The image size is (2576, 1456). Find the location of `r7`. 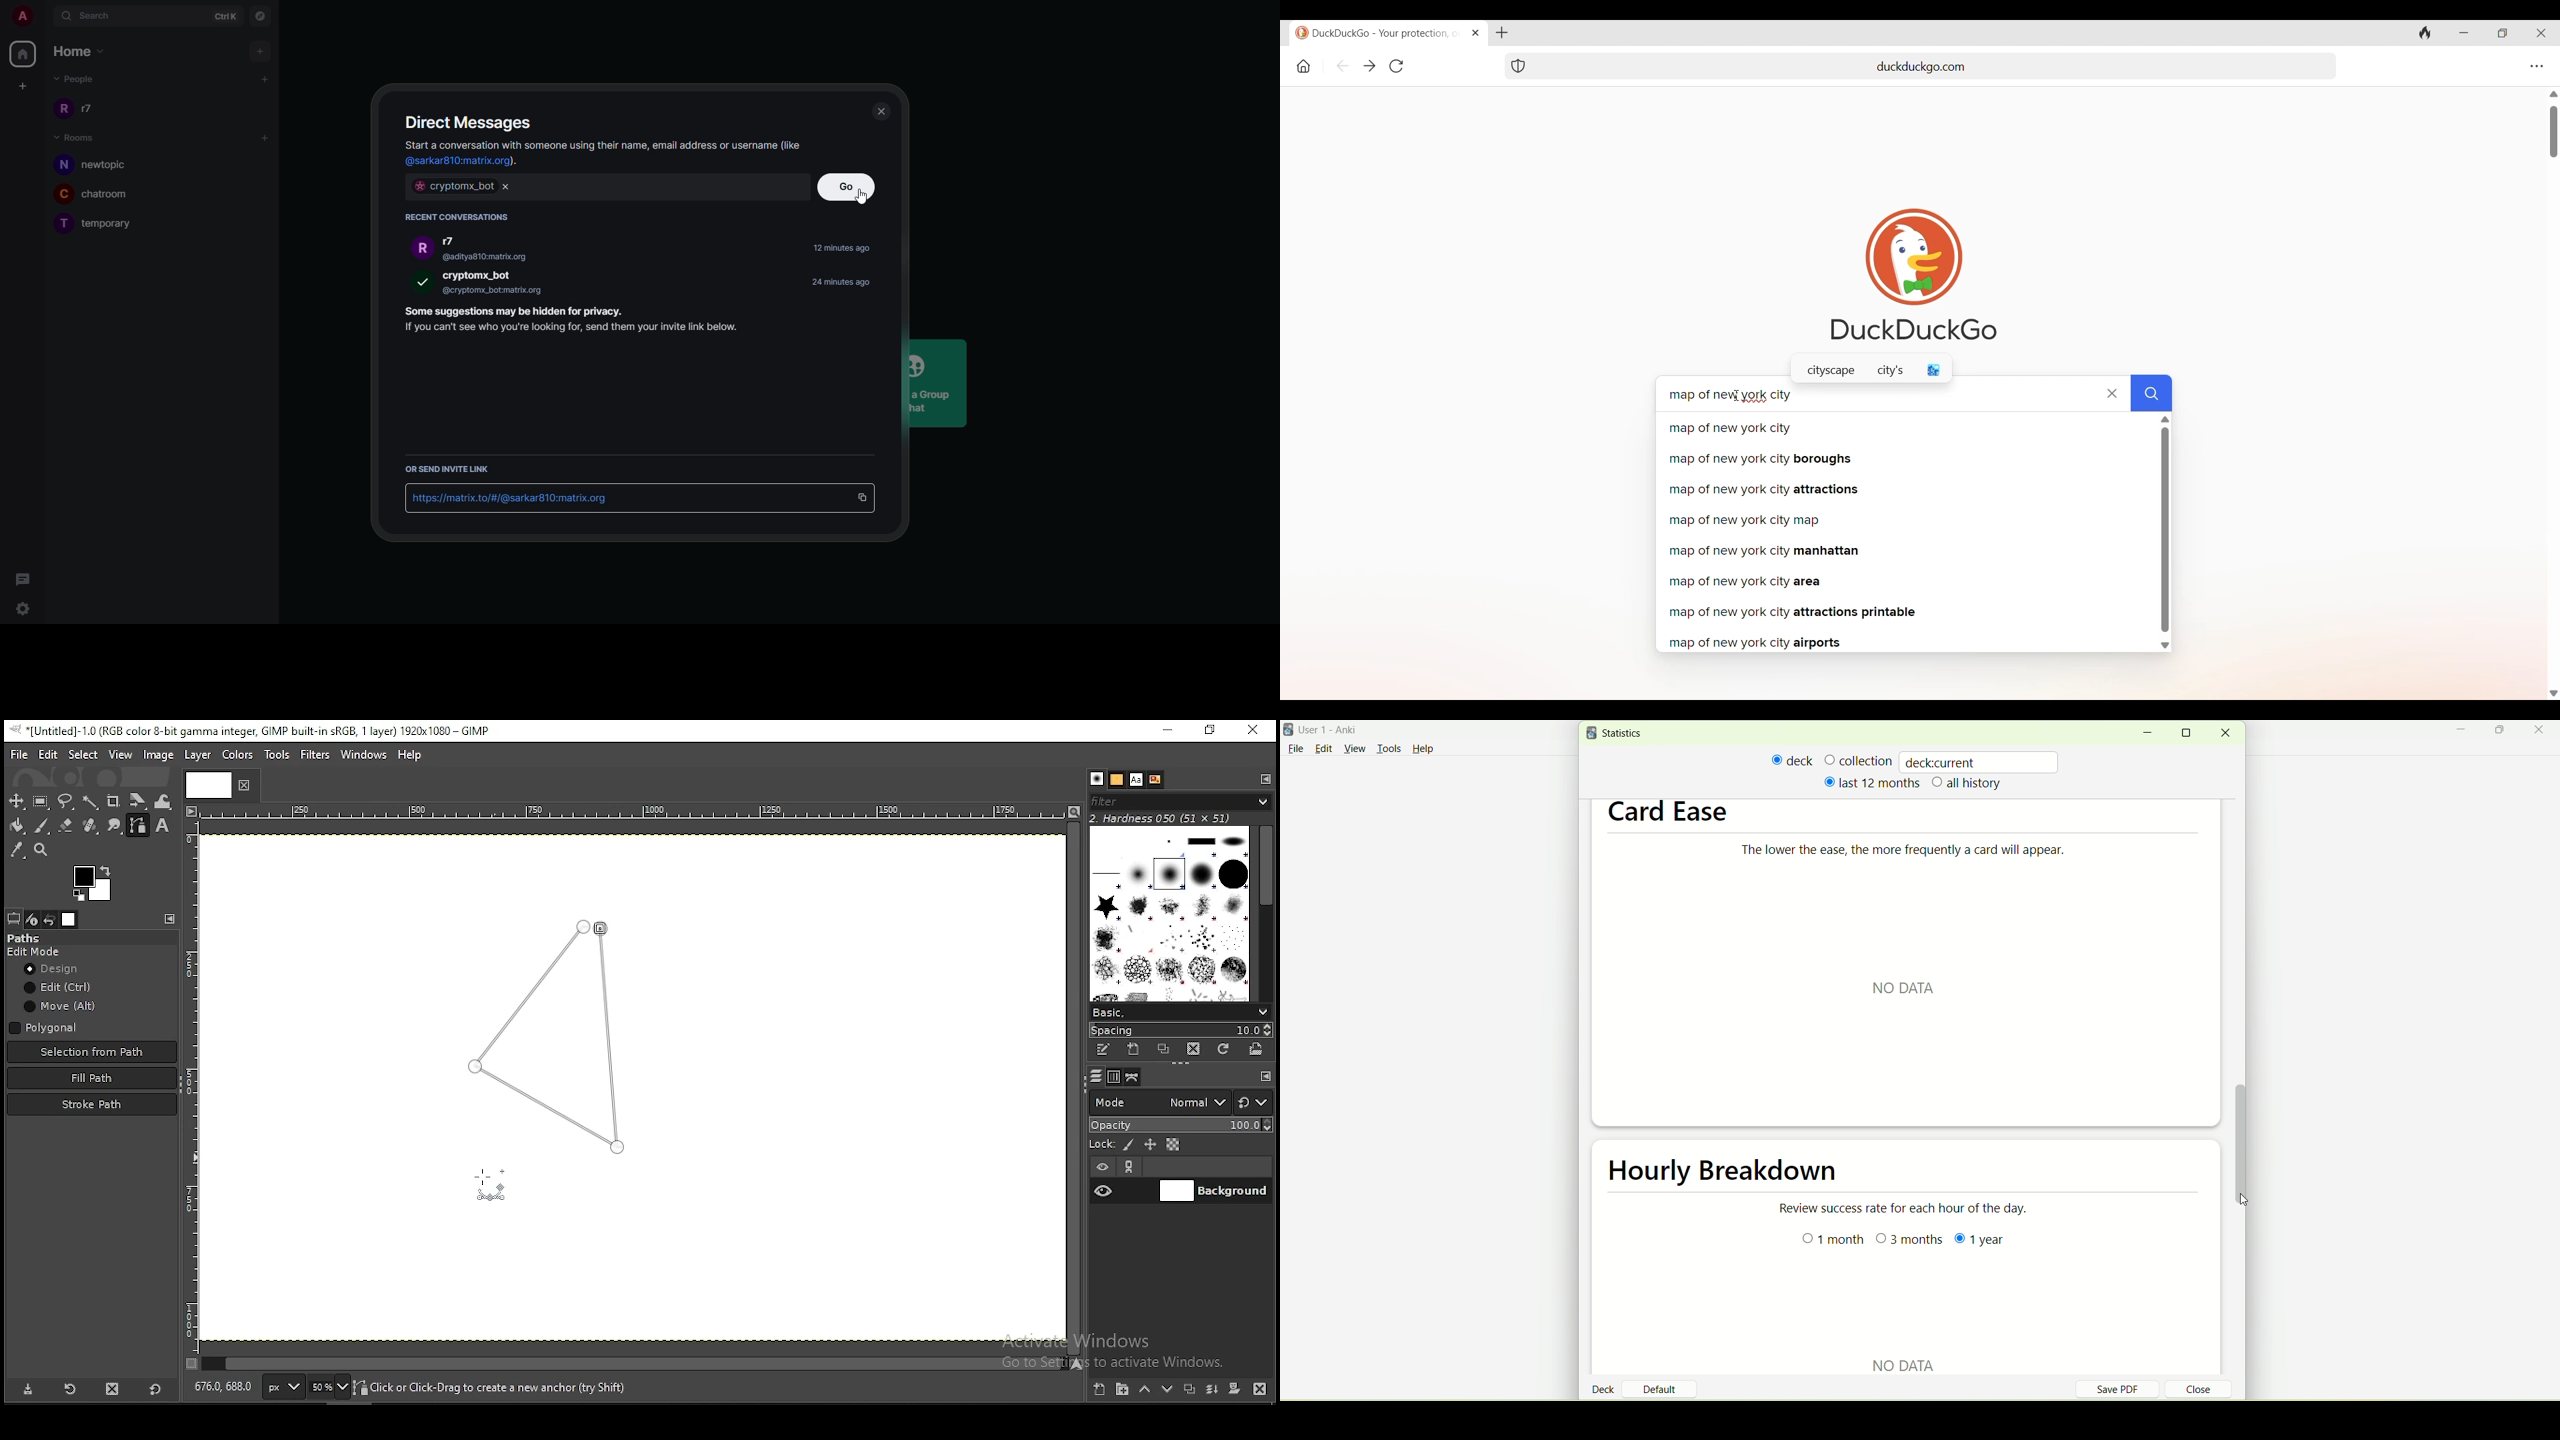

r7 is located at coordinates (452, 241).